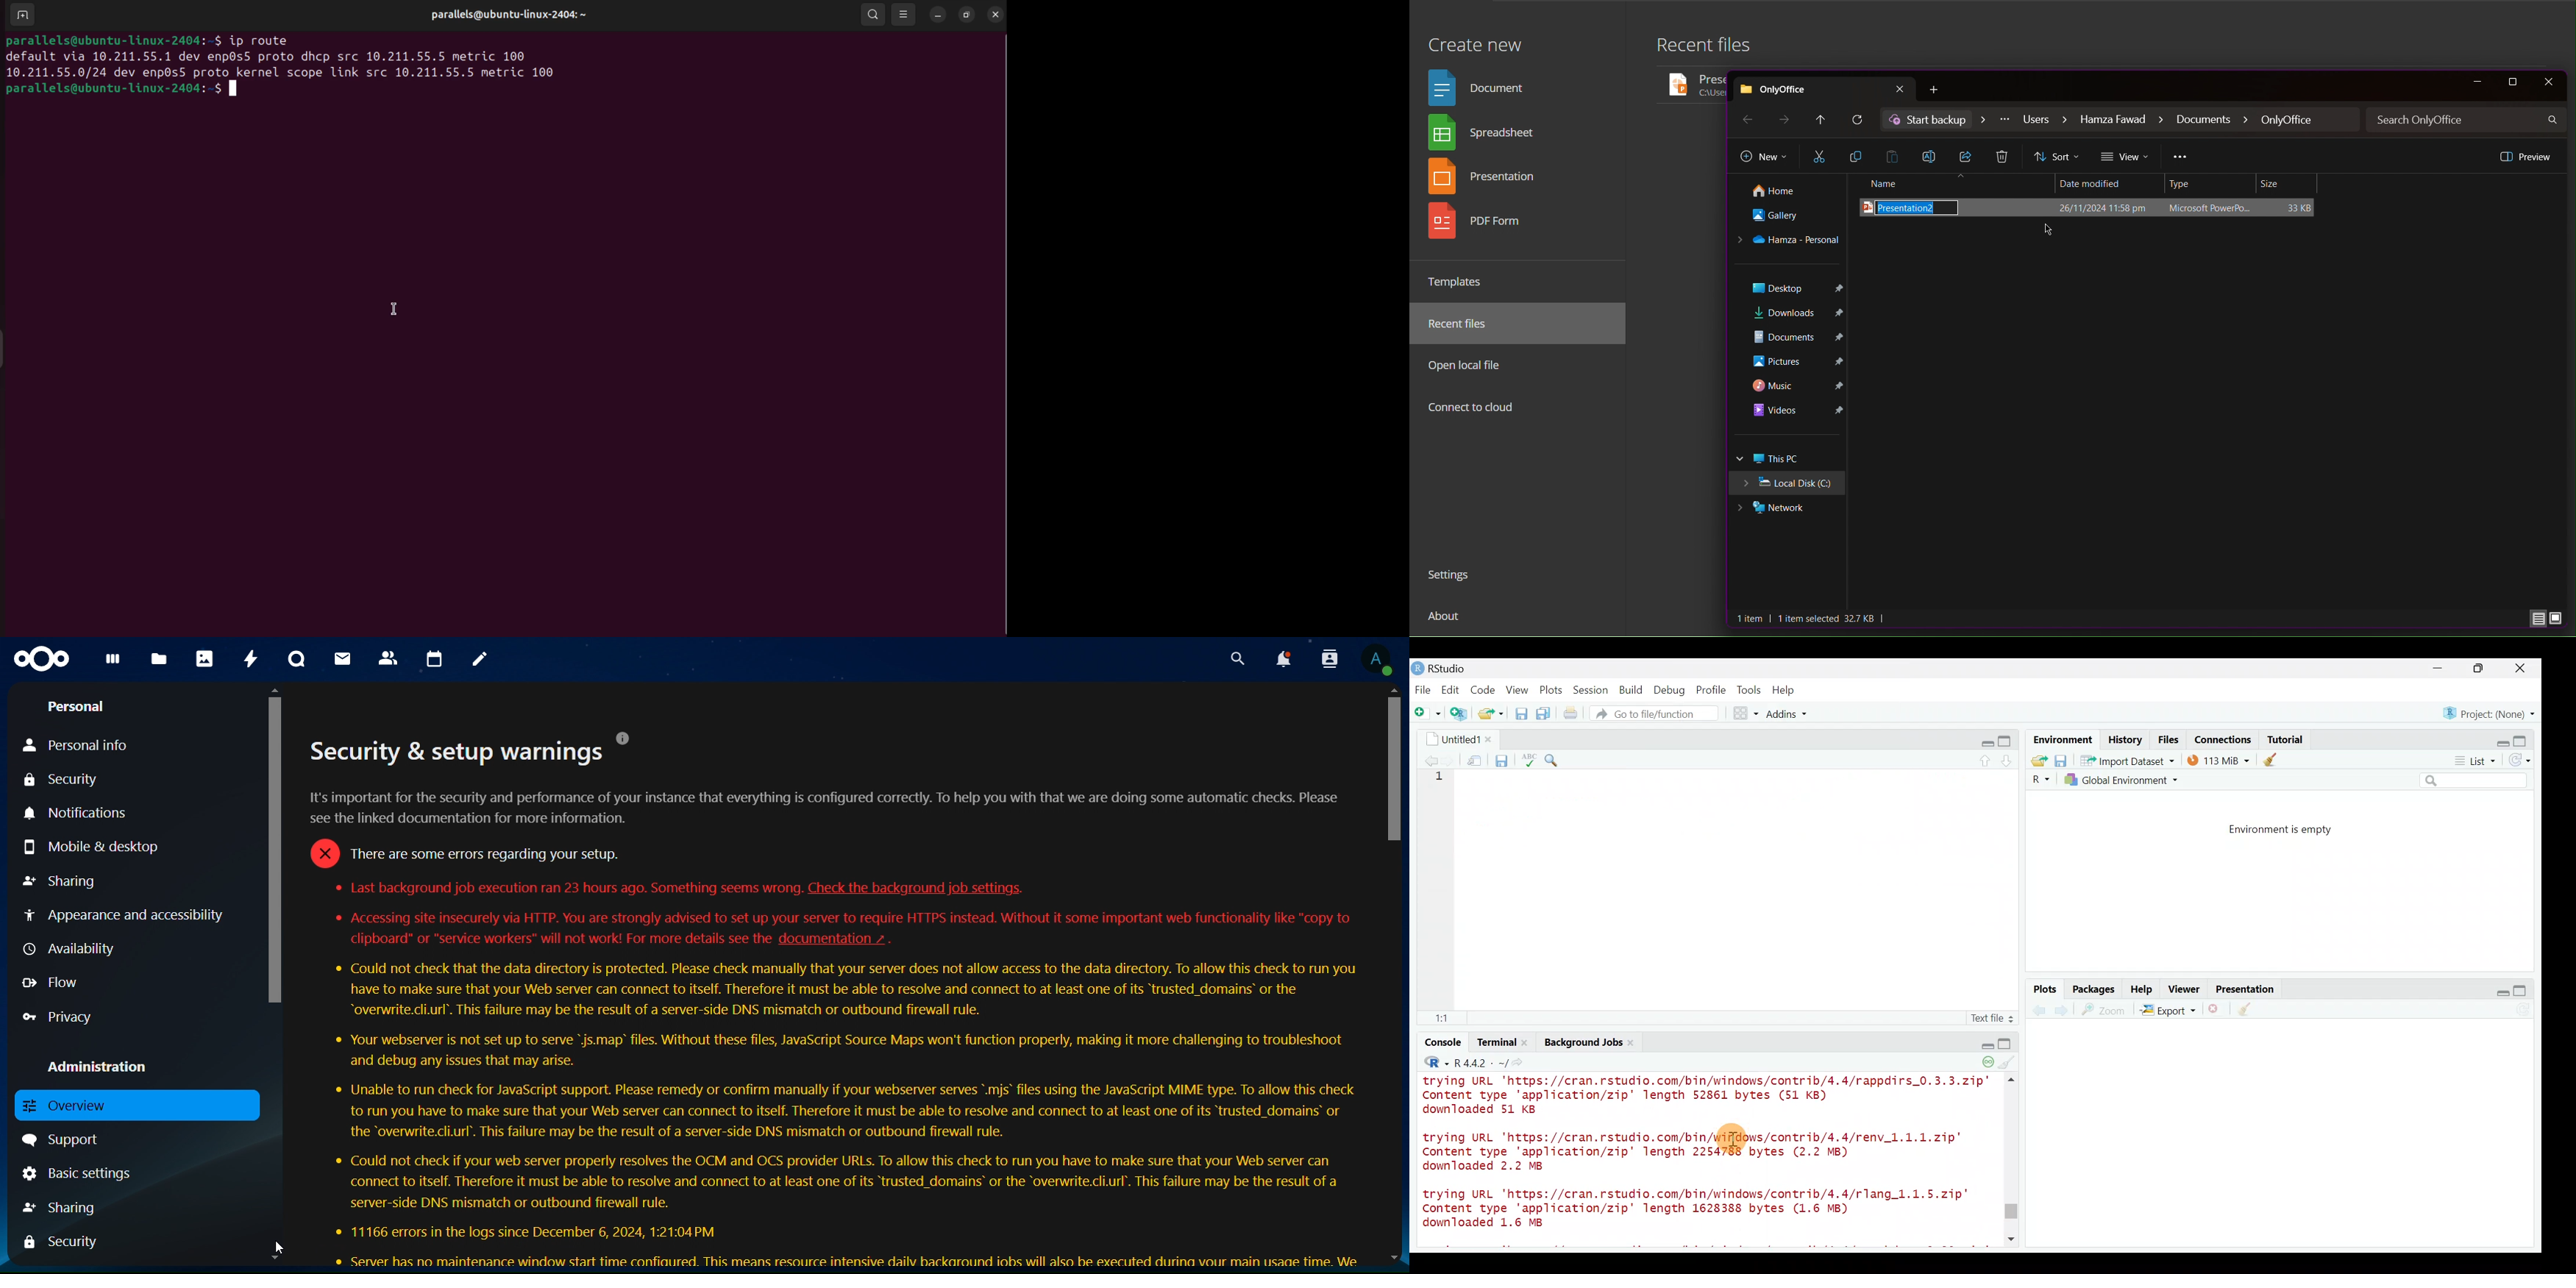 This screenshot has width=2576, height=1288. I want to click on mail, so click(344, 658).